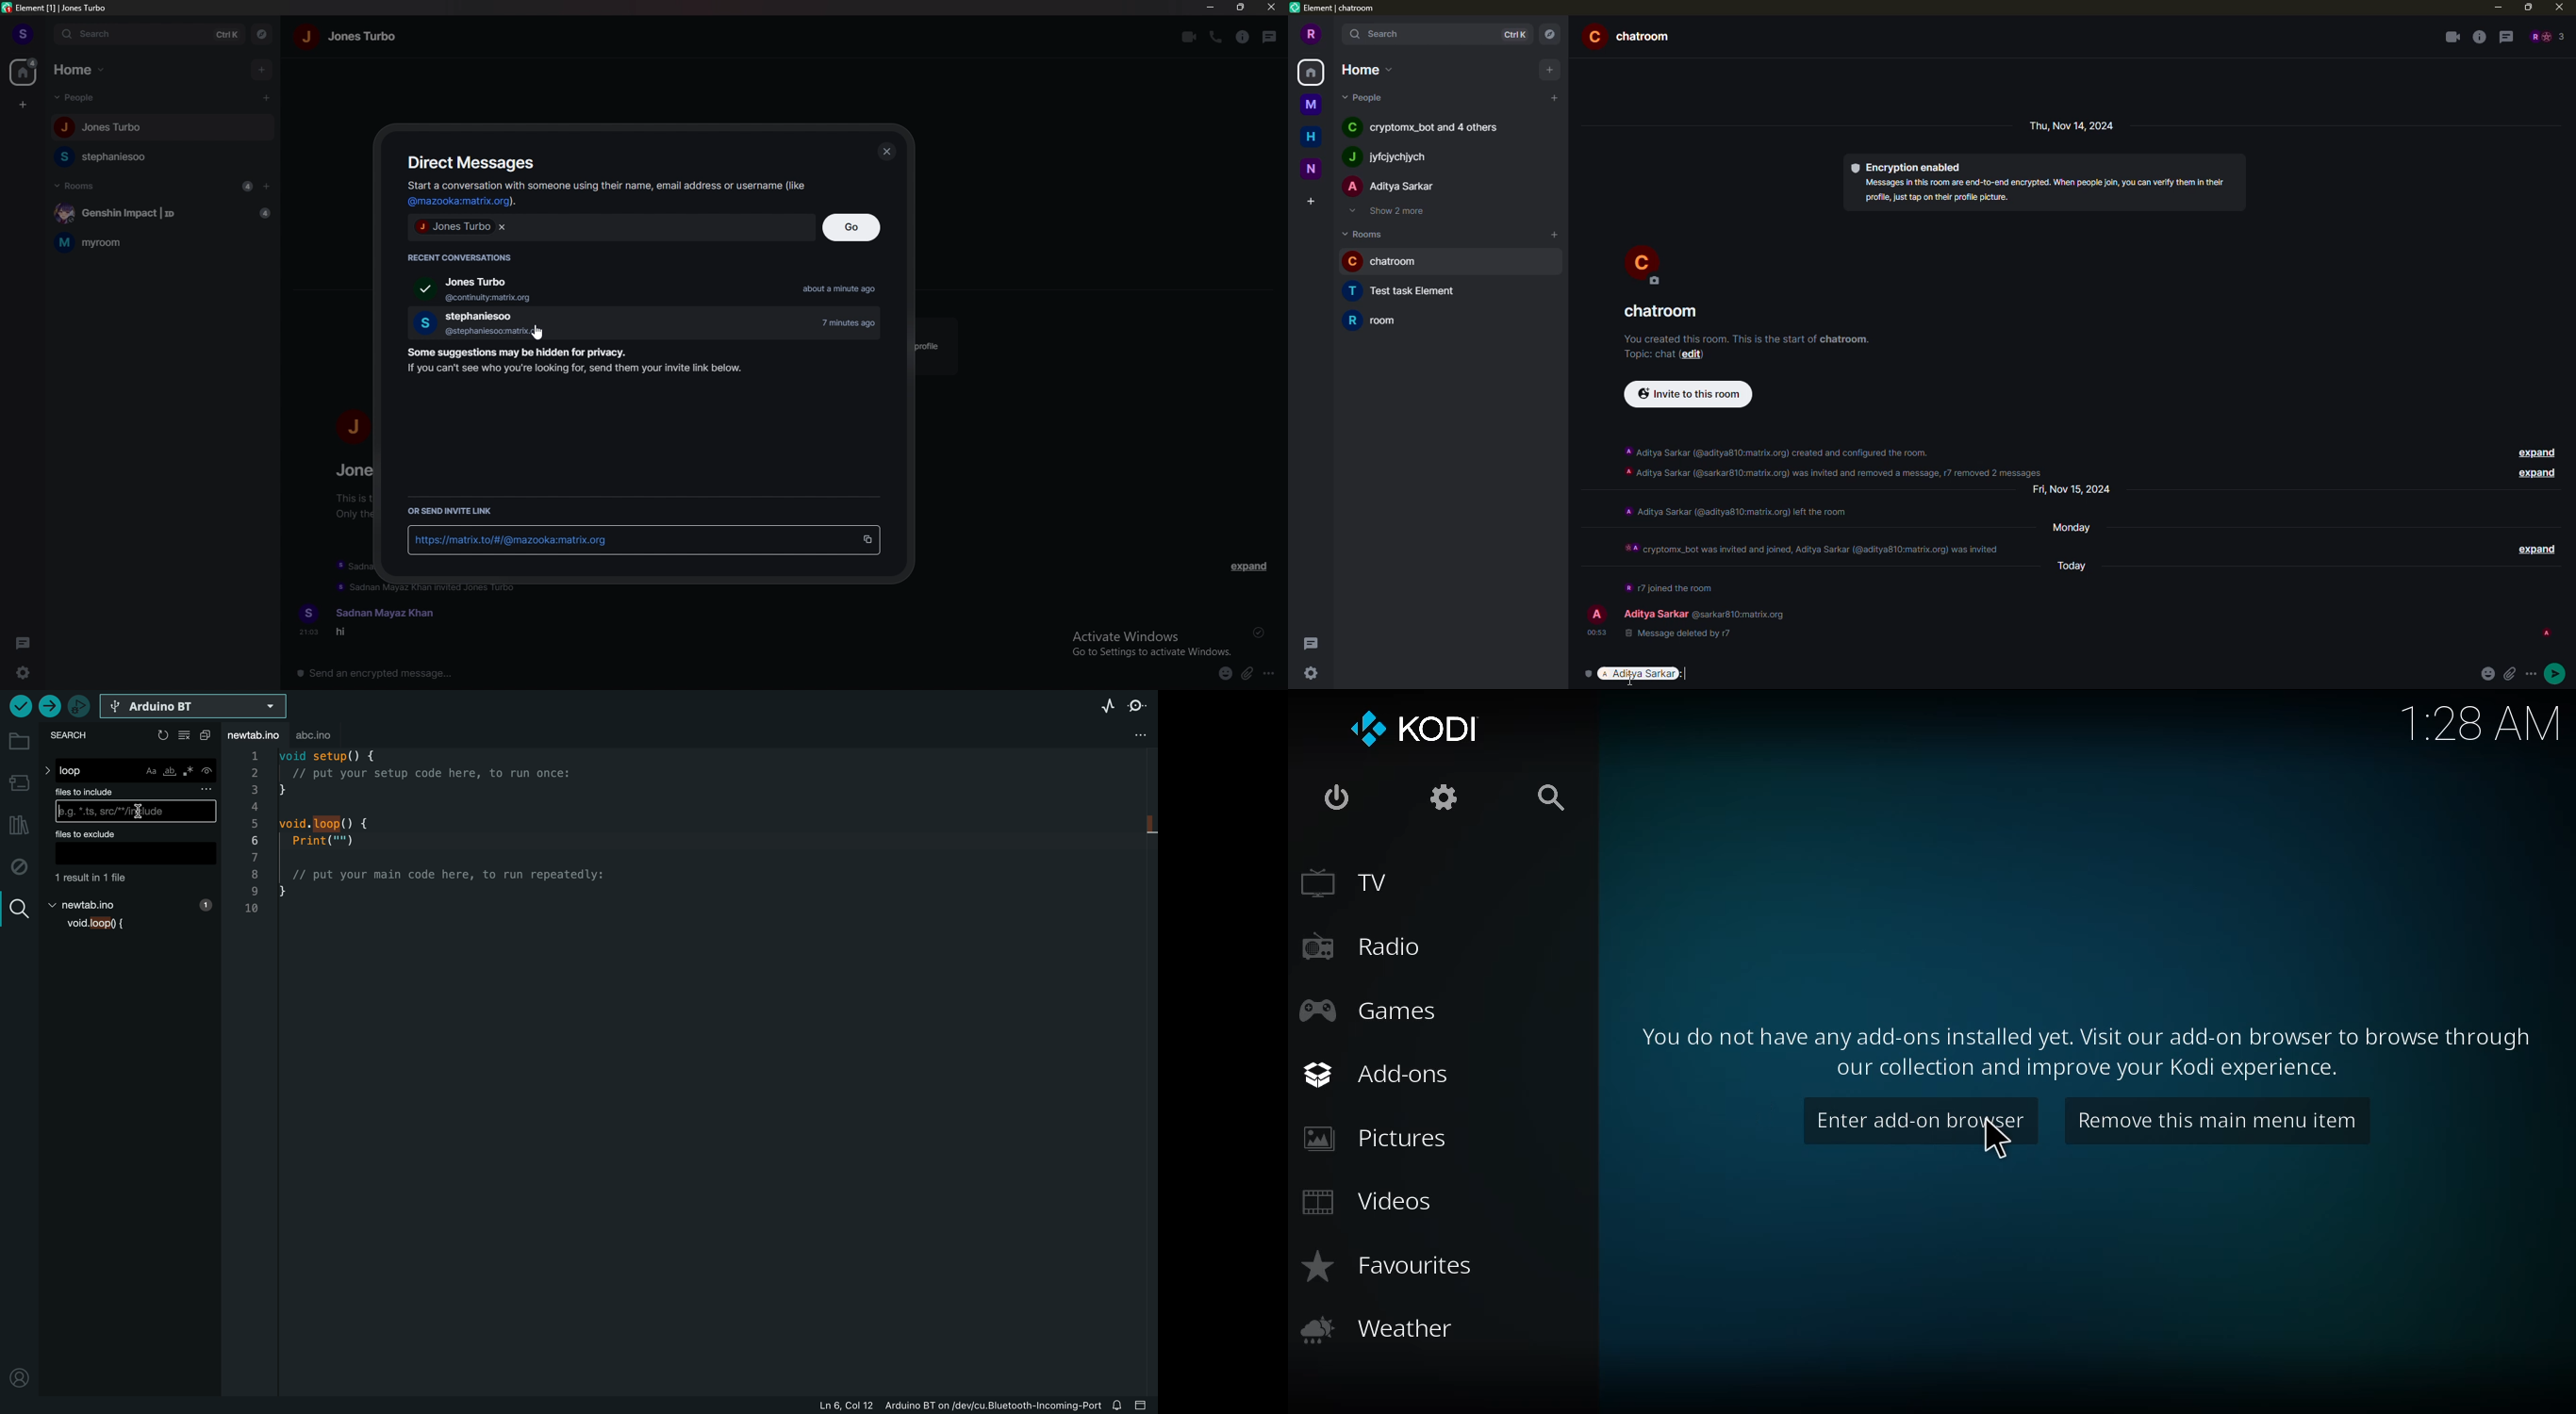 Image resolution: width=2576 pixels, height=1428 pixels. I want to click on add a topic, so click(1645, 353).